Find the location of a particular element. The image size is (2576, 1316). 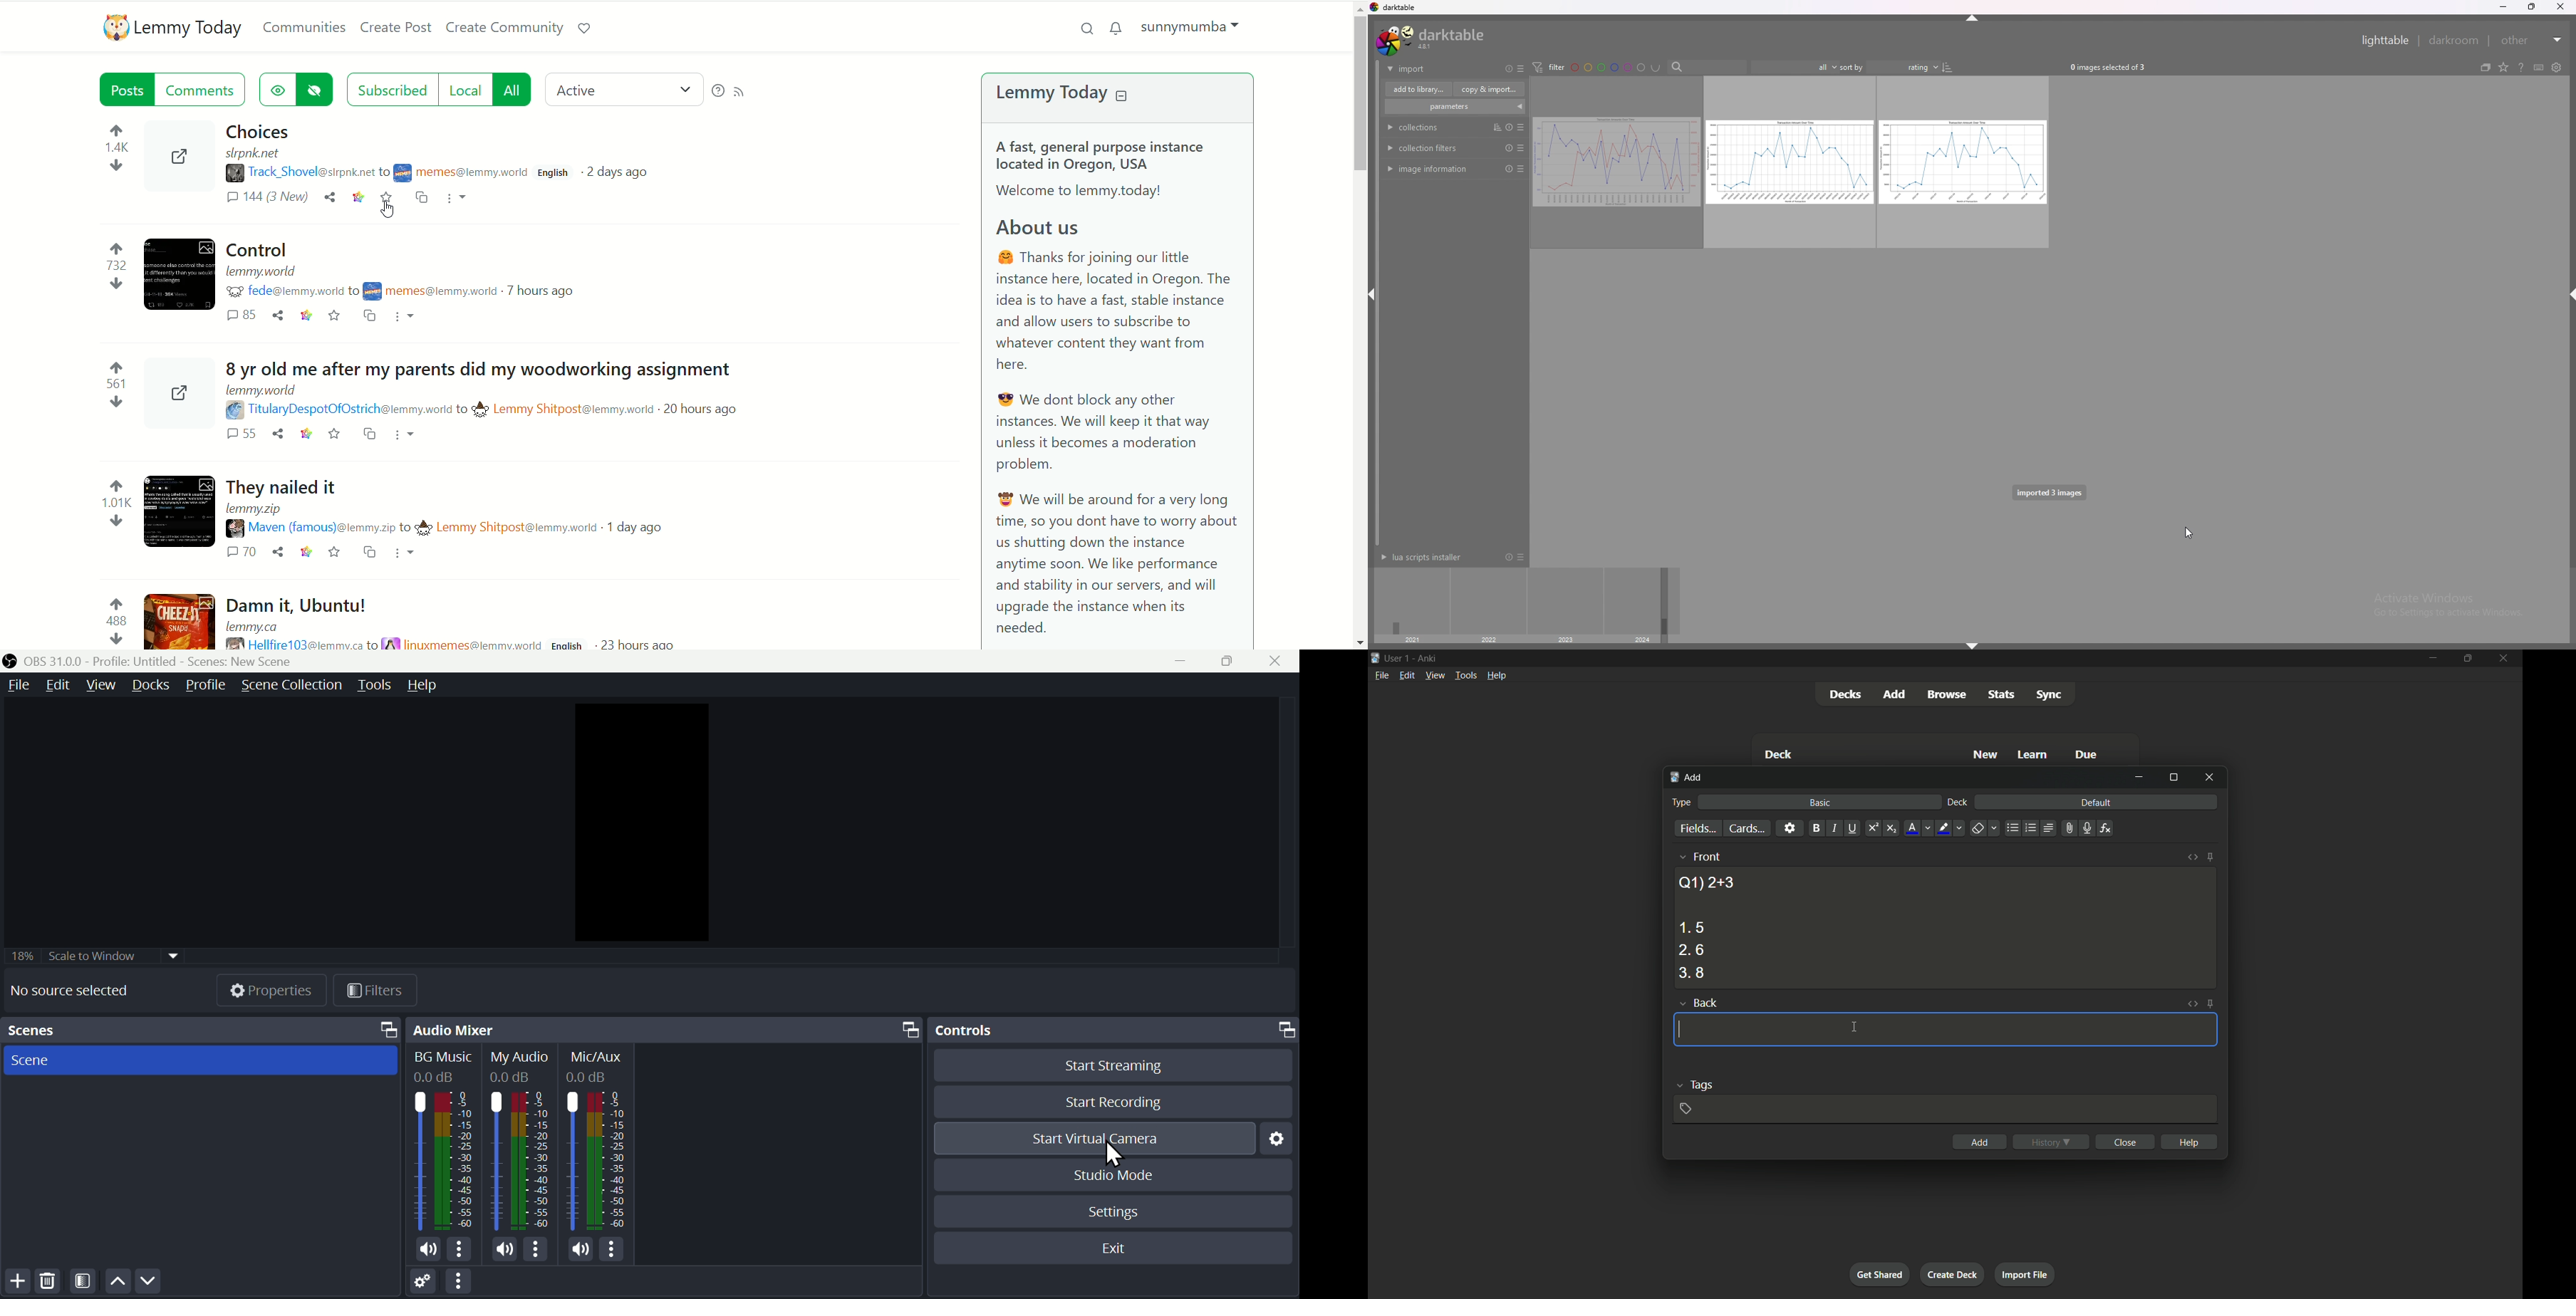

cards is located at coordinates (1746, 829).